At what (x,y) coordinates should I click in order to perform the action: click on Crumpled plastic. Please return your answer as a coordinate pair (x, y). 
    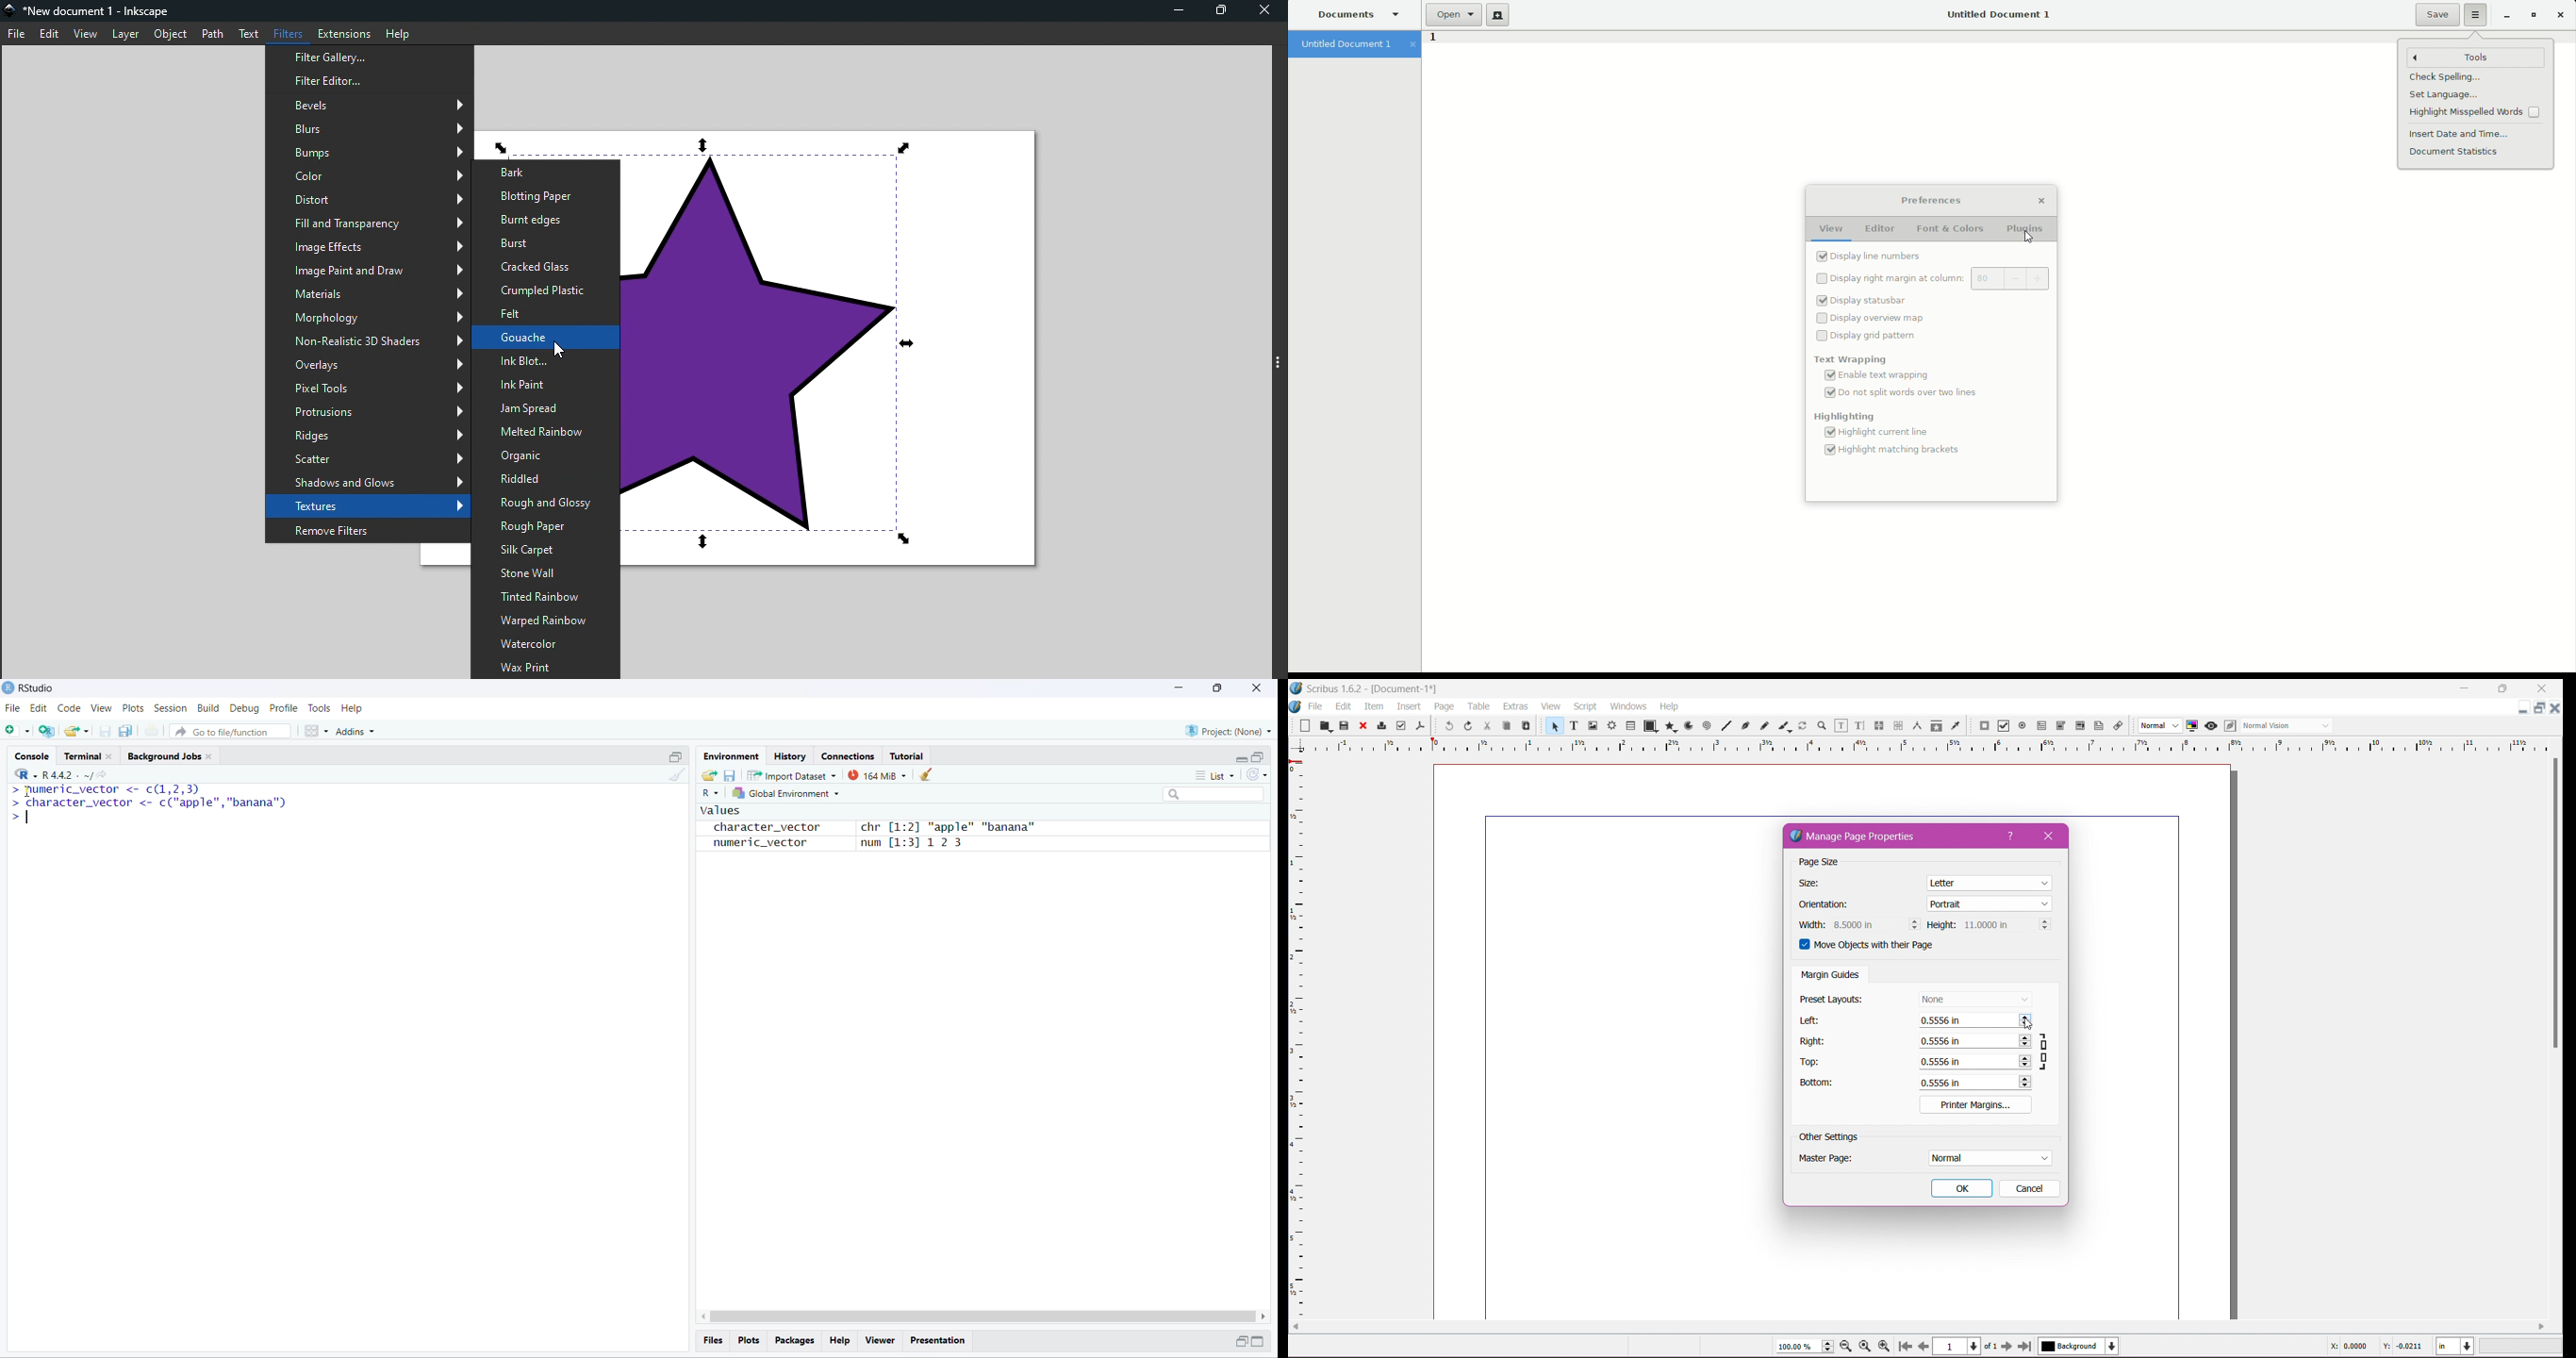
    Looking at the image, I should click on (541, 290).